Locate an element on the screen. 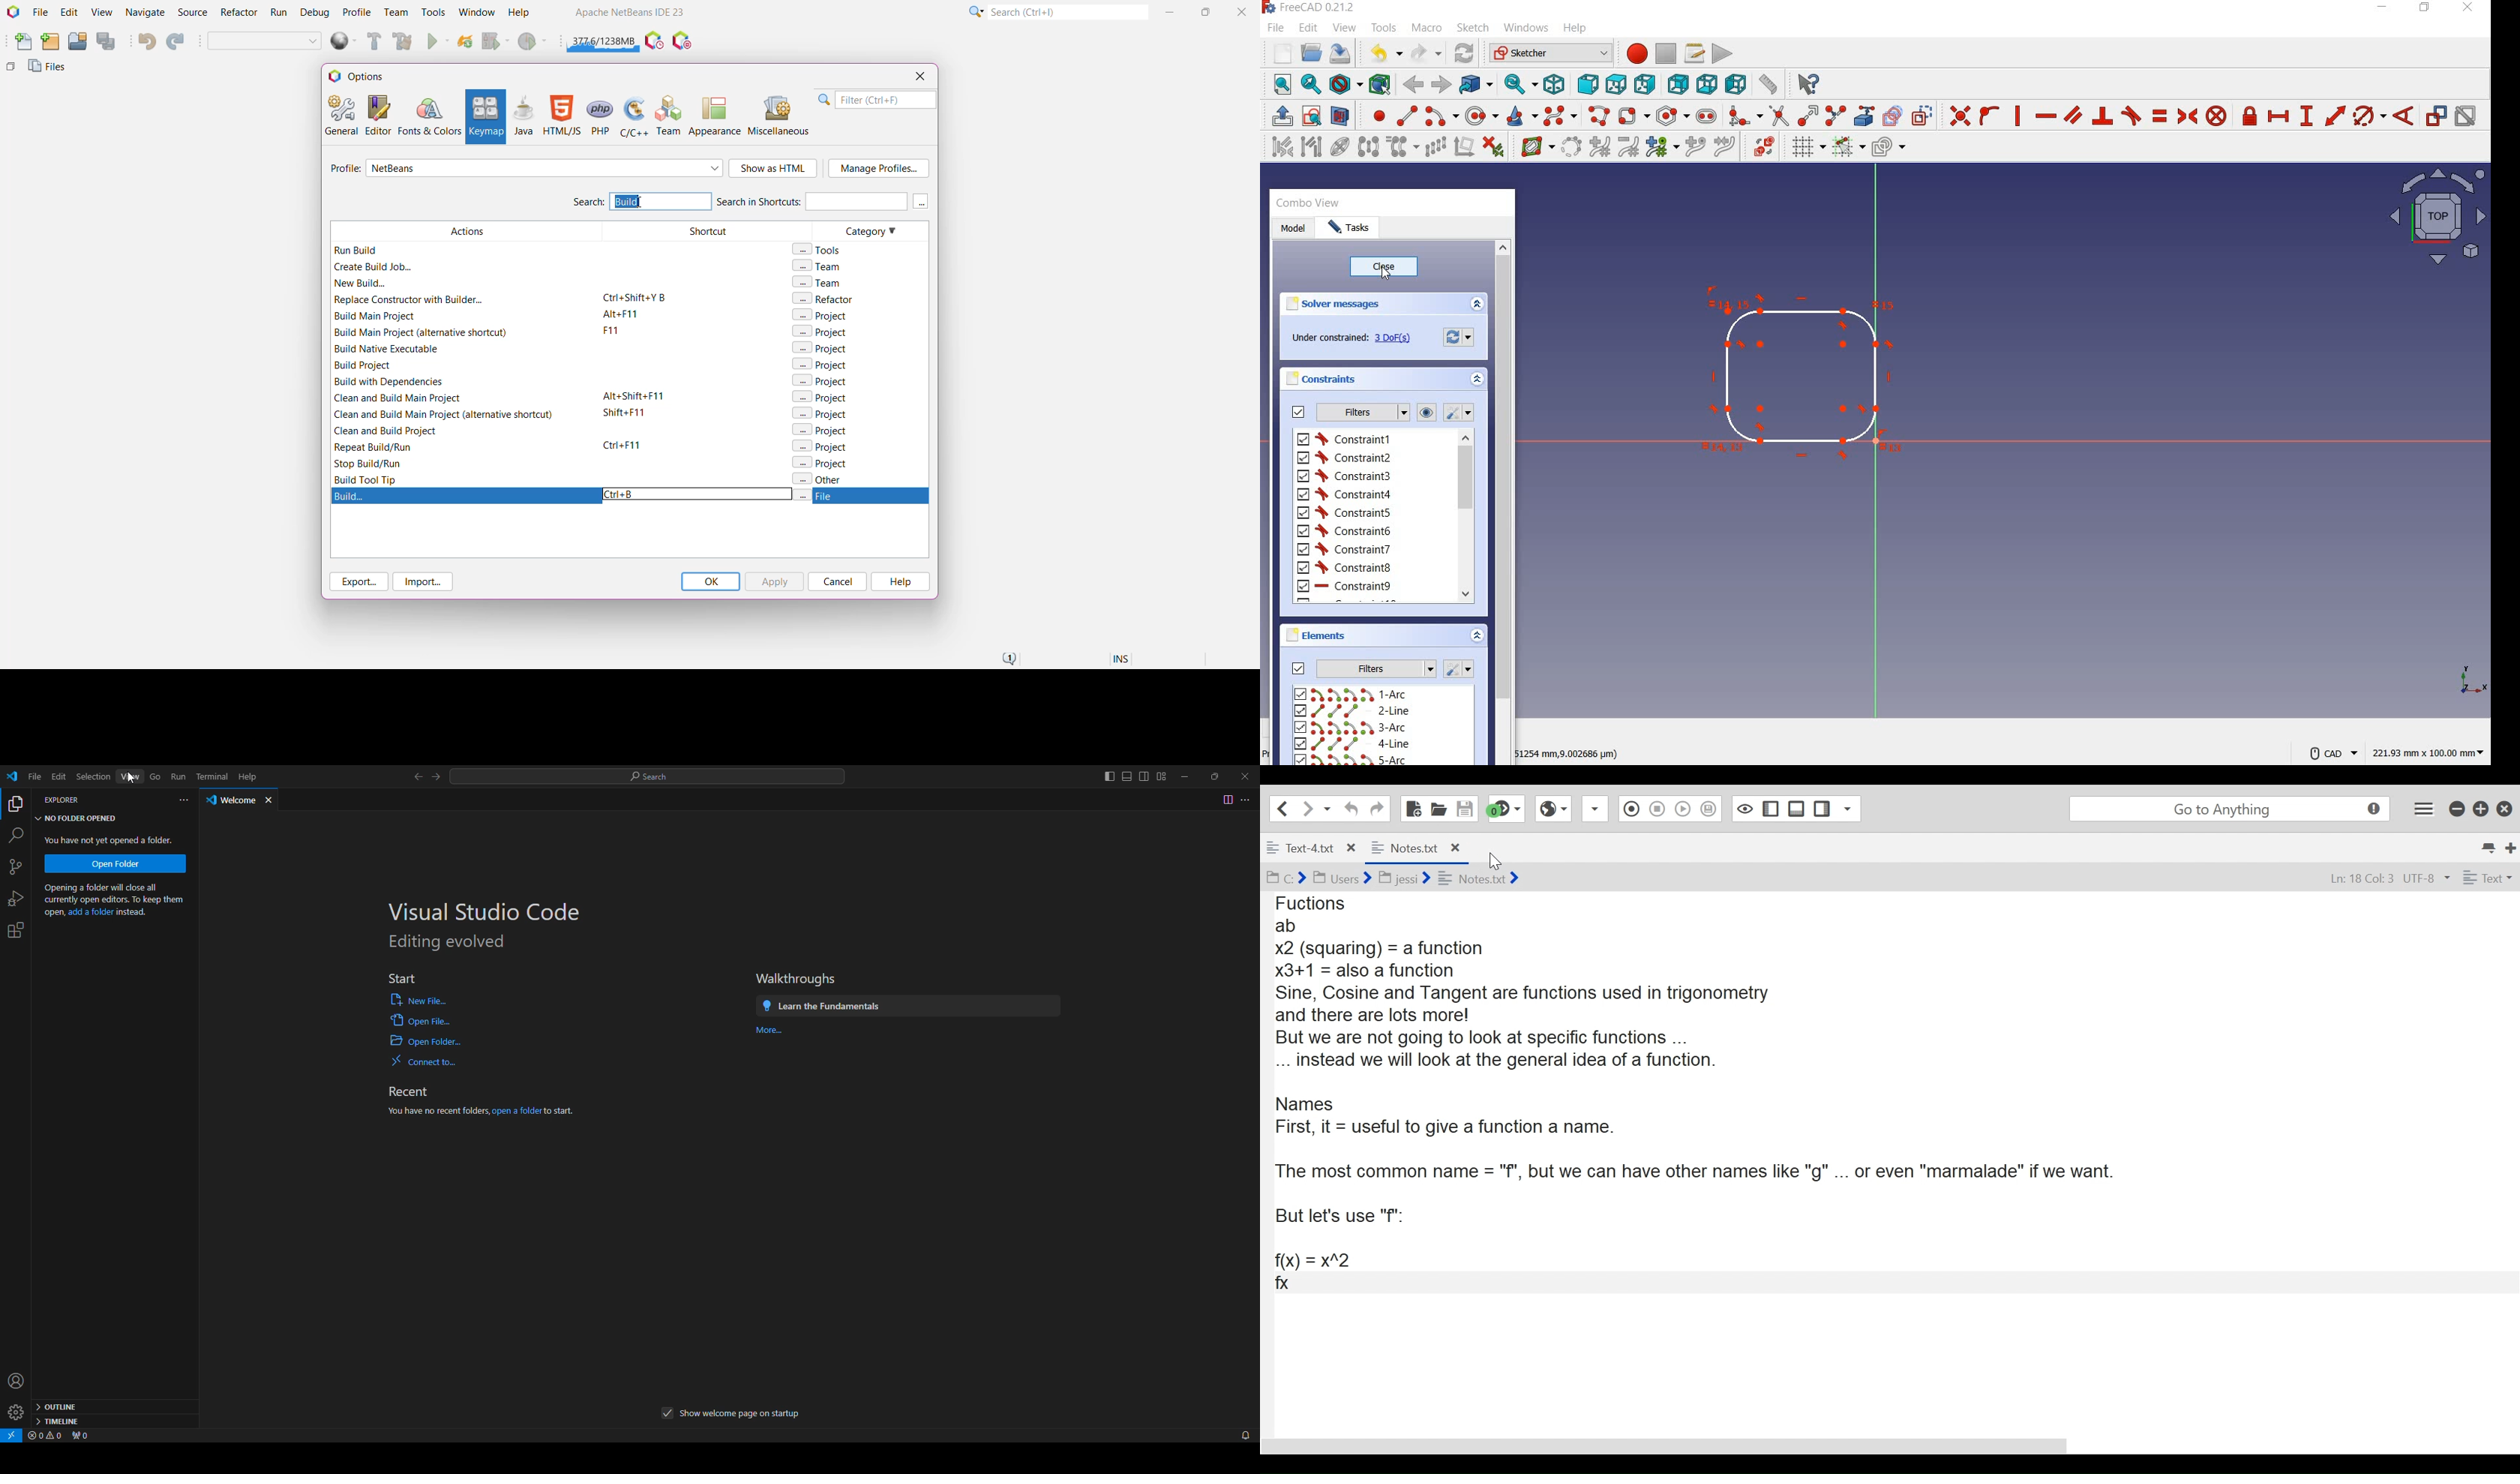  convert geometry to b-spline is located at coordinates (1570, 147).